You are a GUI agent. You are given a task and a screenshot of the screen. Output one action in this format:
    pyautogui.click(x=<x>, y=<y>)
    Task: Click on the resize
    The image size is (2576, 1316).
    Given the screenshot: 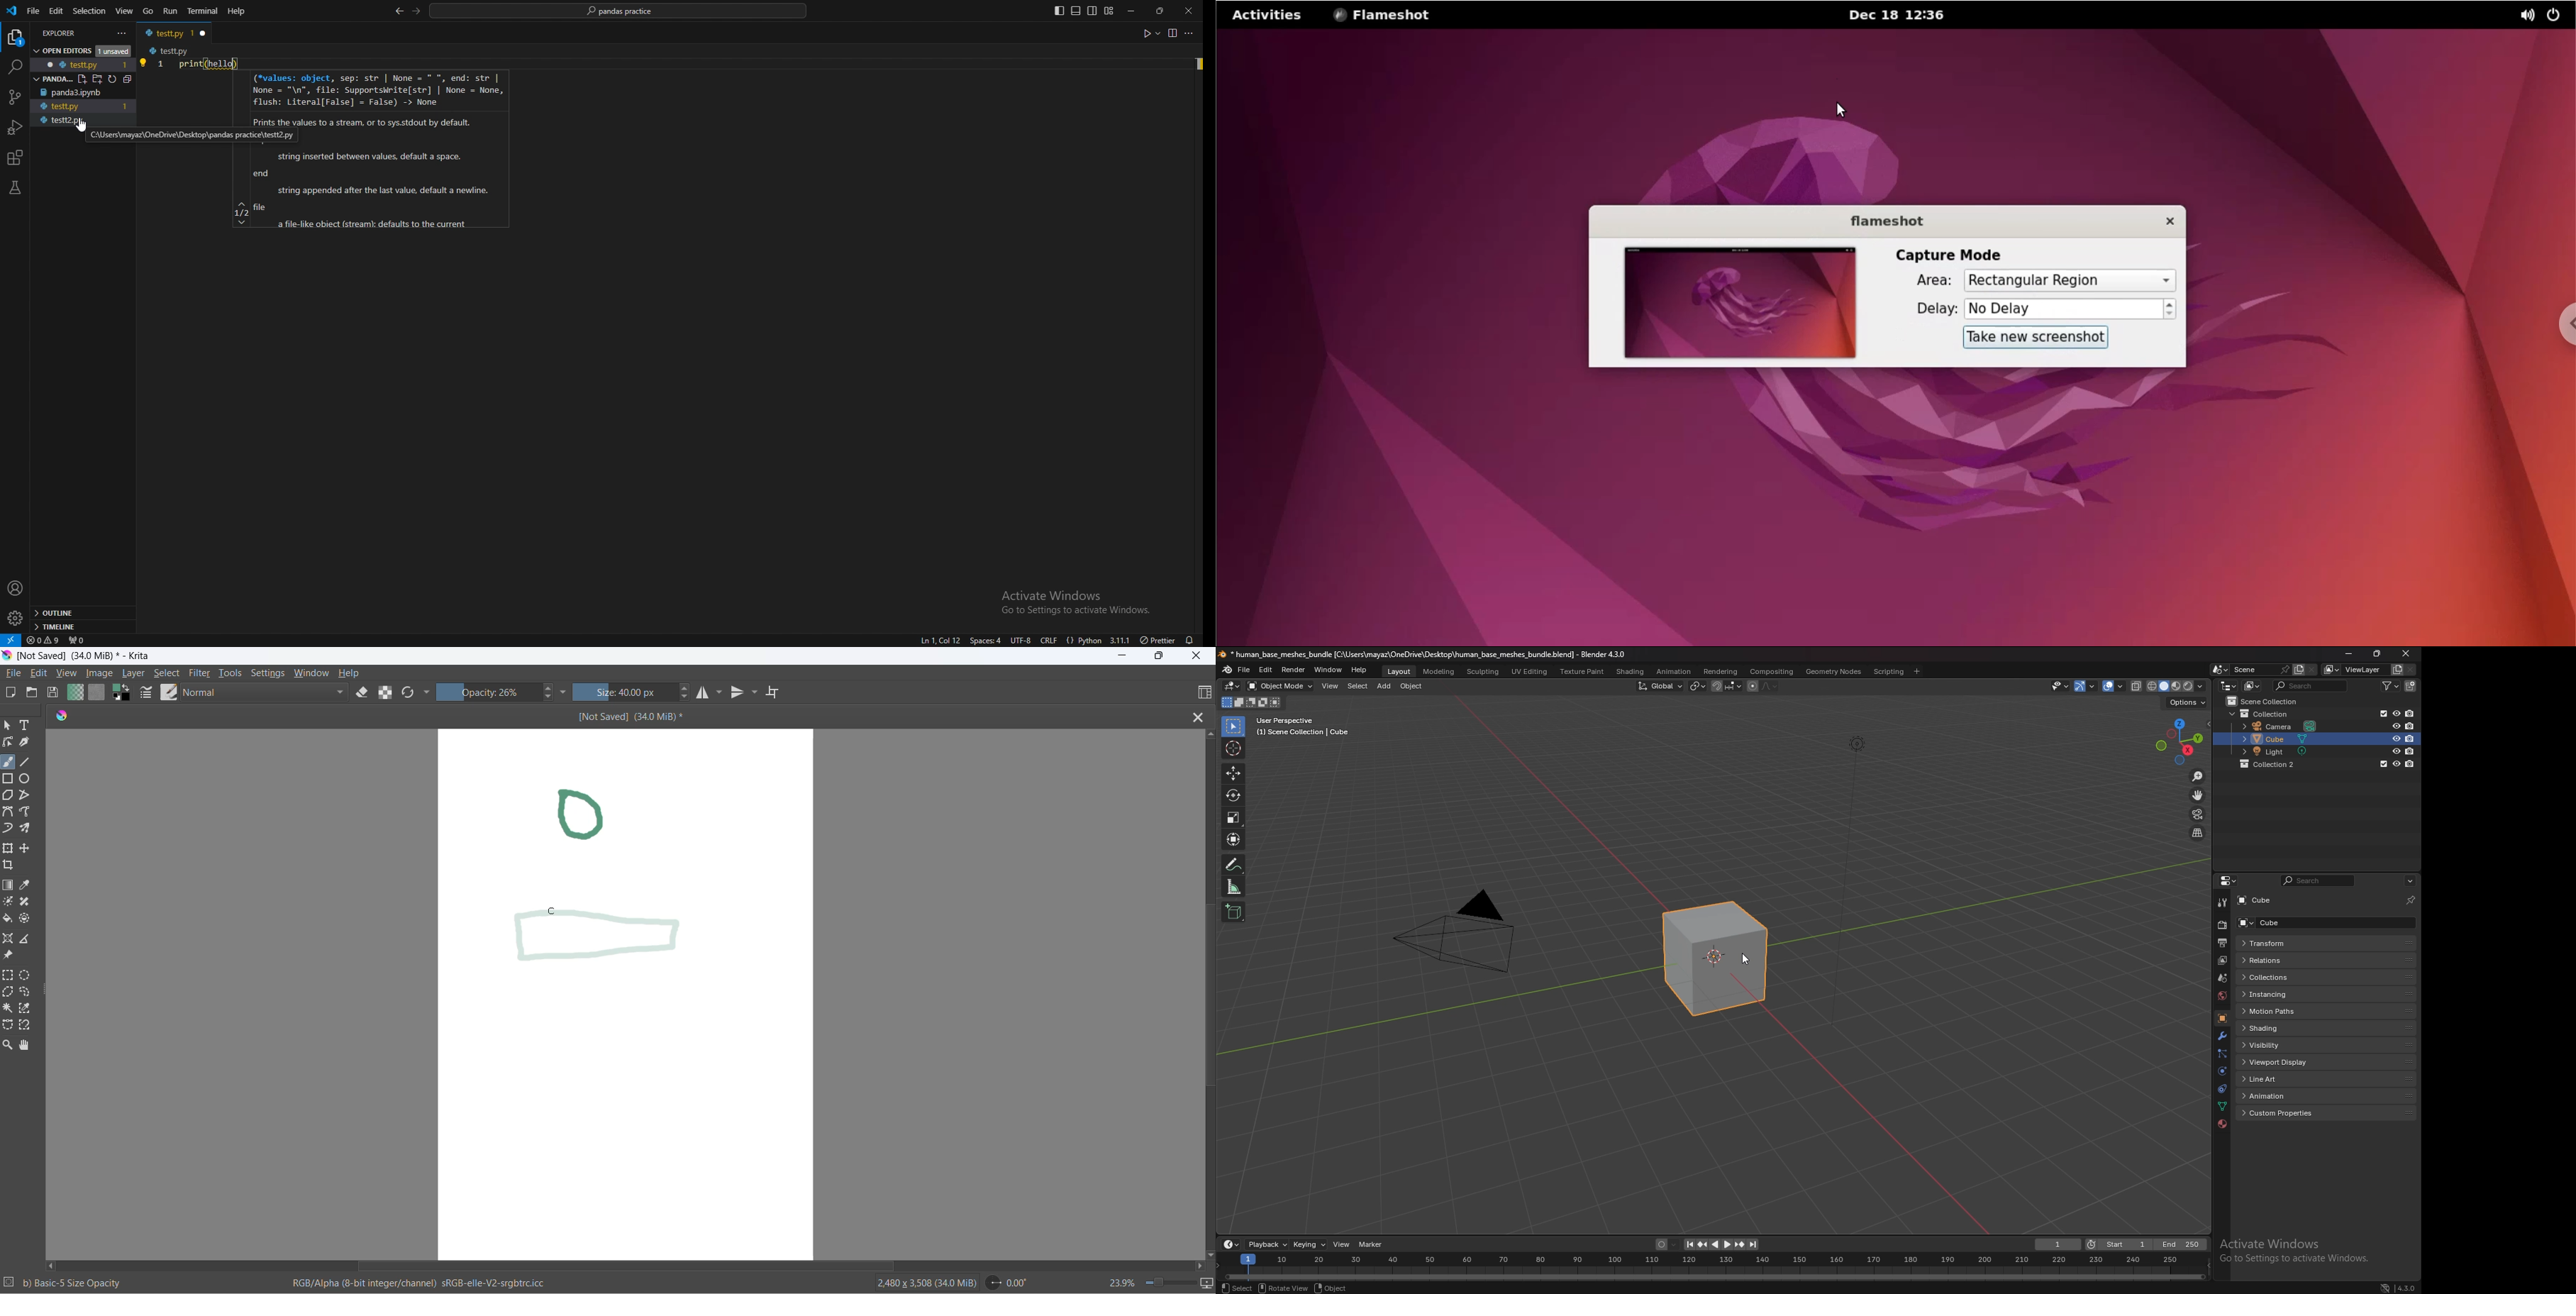 What is the action you would take?
    pyautogui.click(x=2377, y=653)
    